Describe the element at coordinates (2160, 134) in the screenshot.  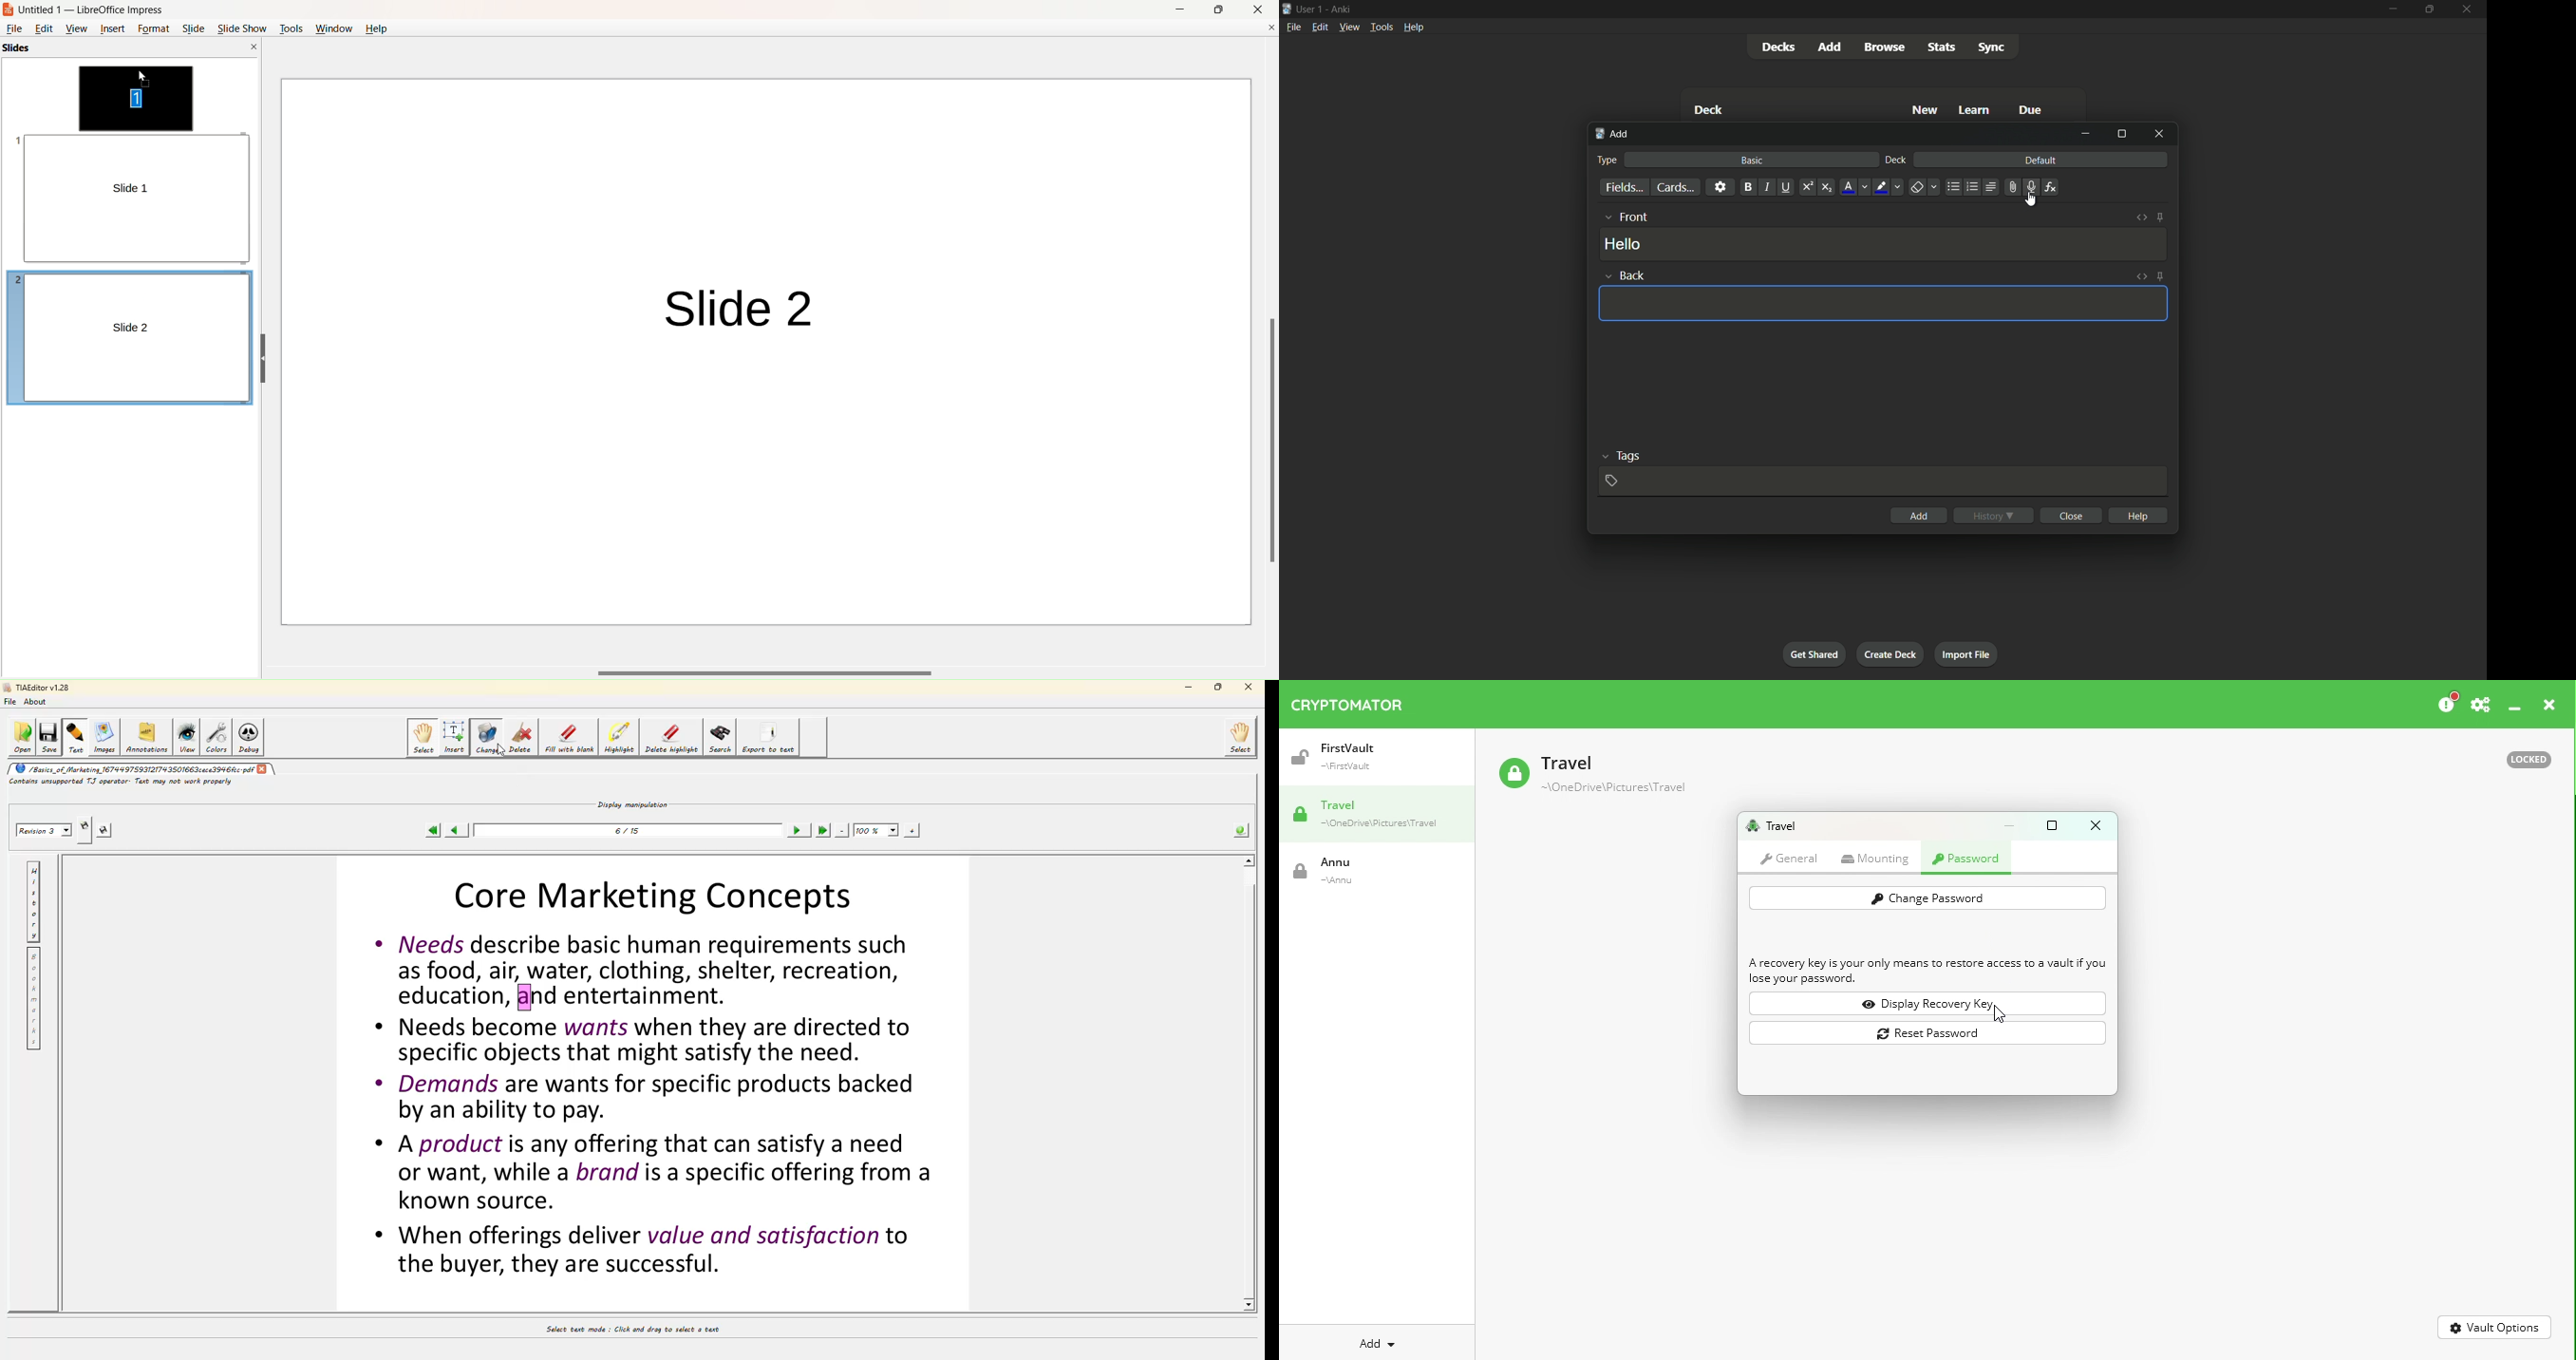
I see `close window` at that location.